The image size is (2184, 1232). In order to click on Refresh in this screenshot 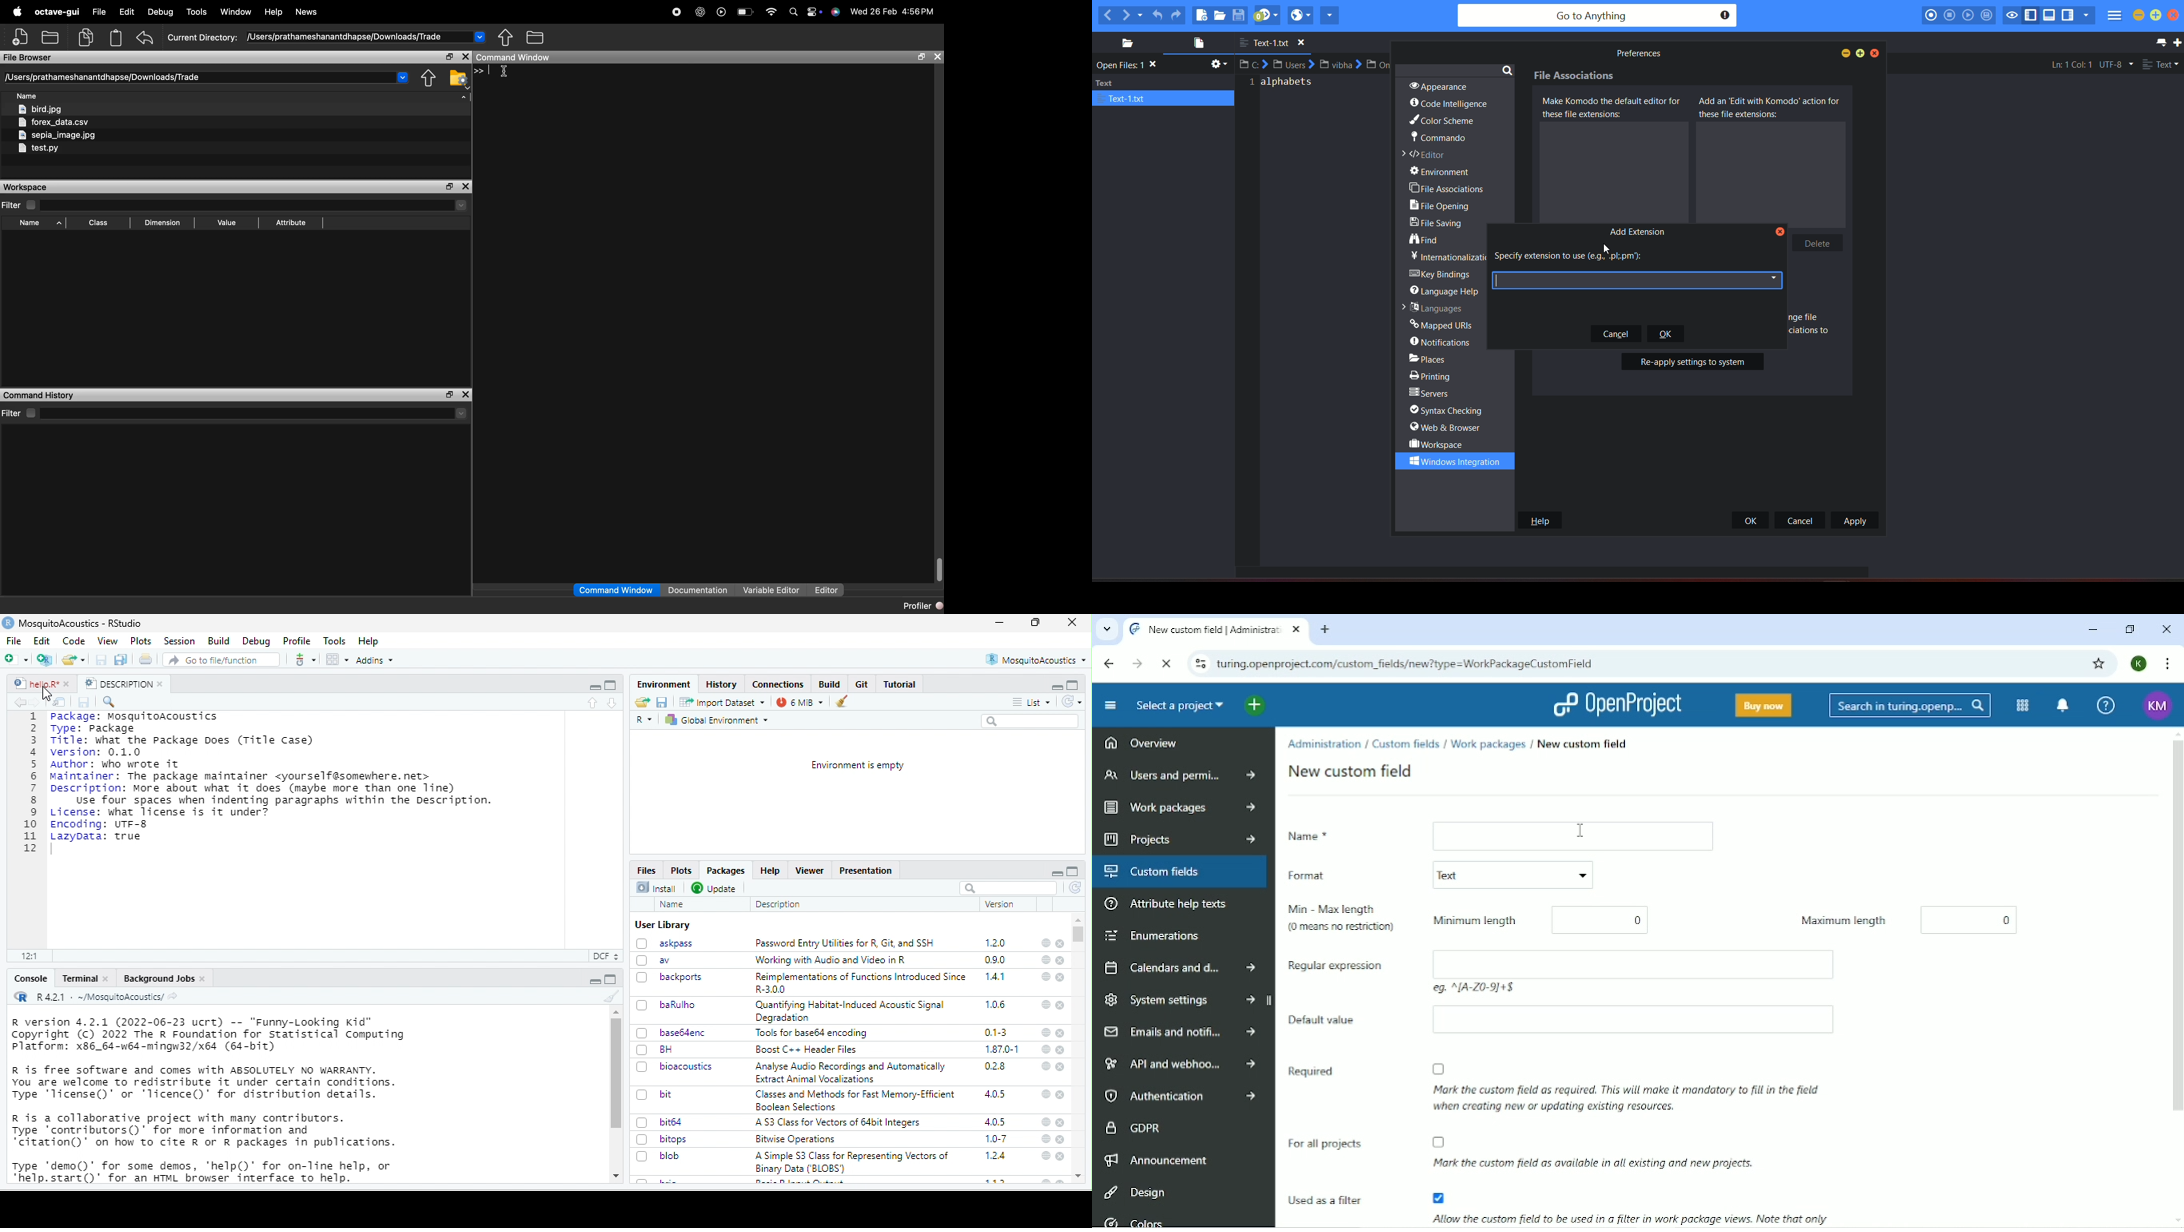, I will do `click(1071, 701)`.